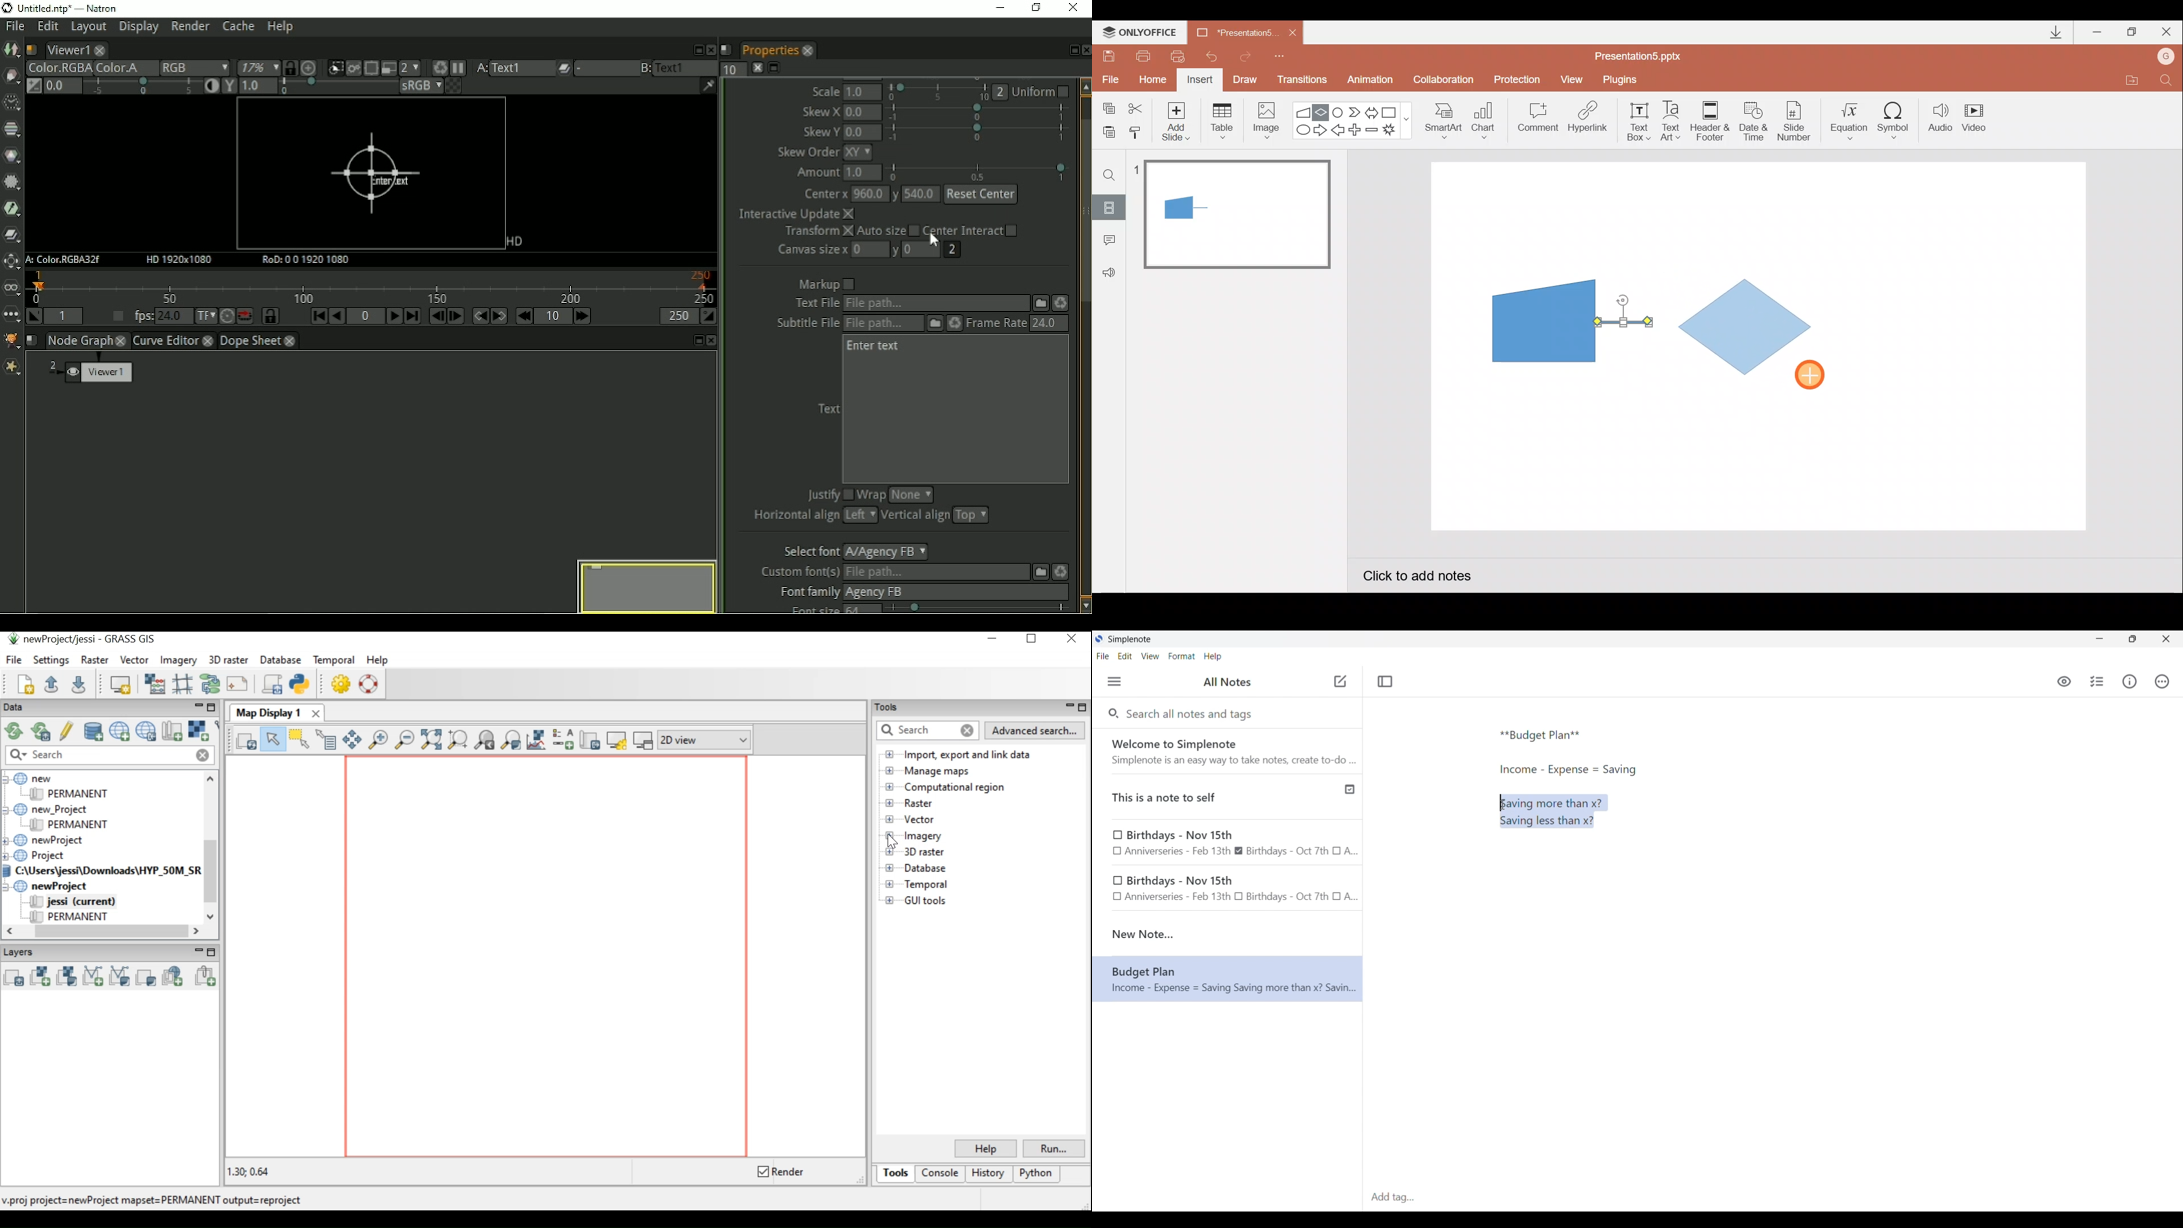  Describe the element at coordinates (1228, 890) in the screenshot. I see `birthday note` at that location.